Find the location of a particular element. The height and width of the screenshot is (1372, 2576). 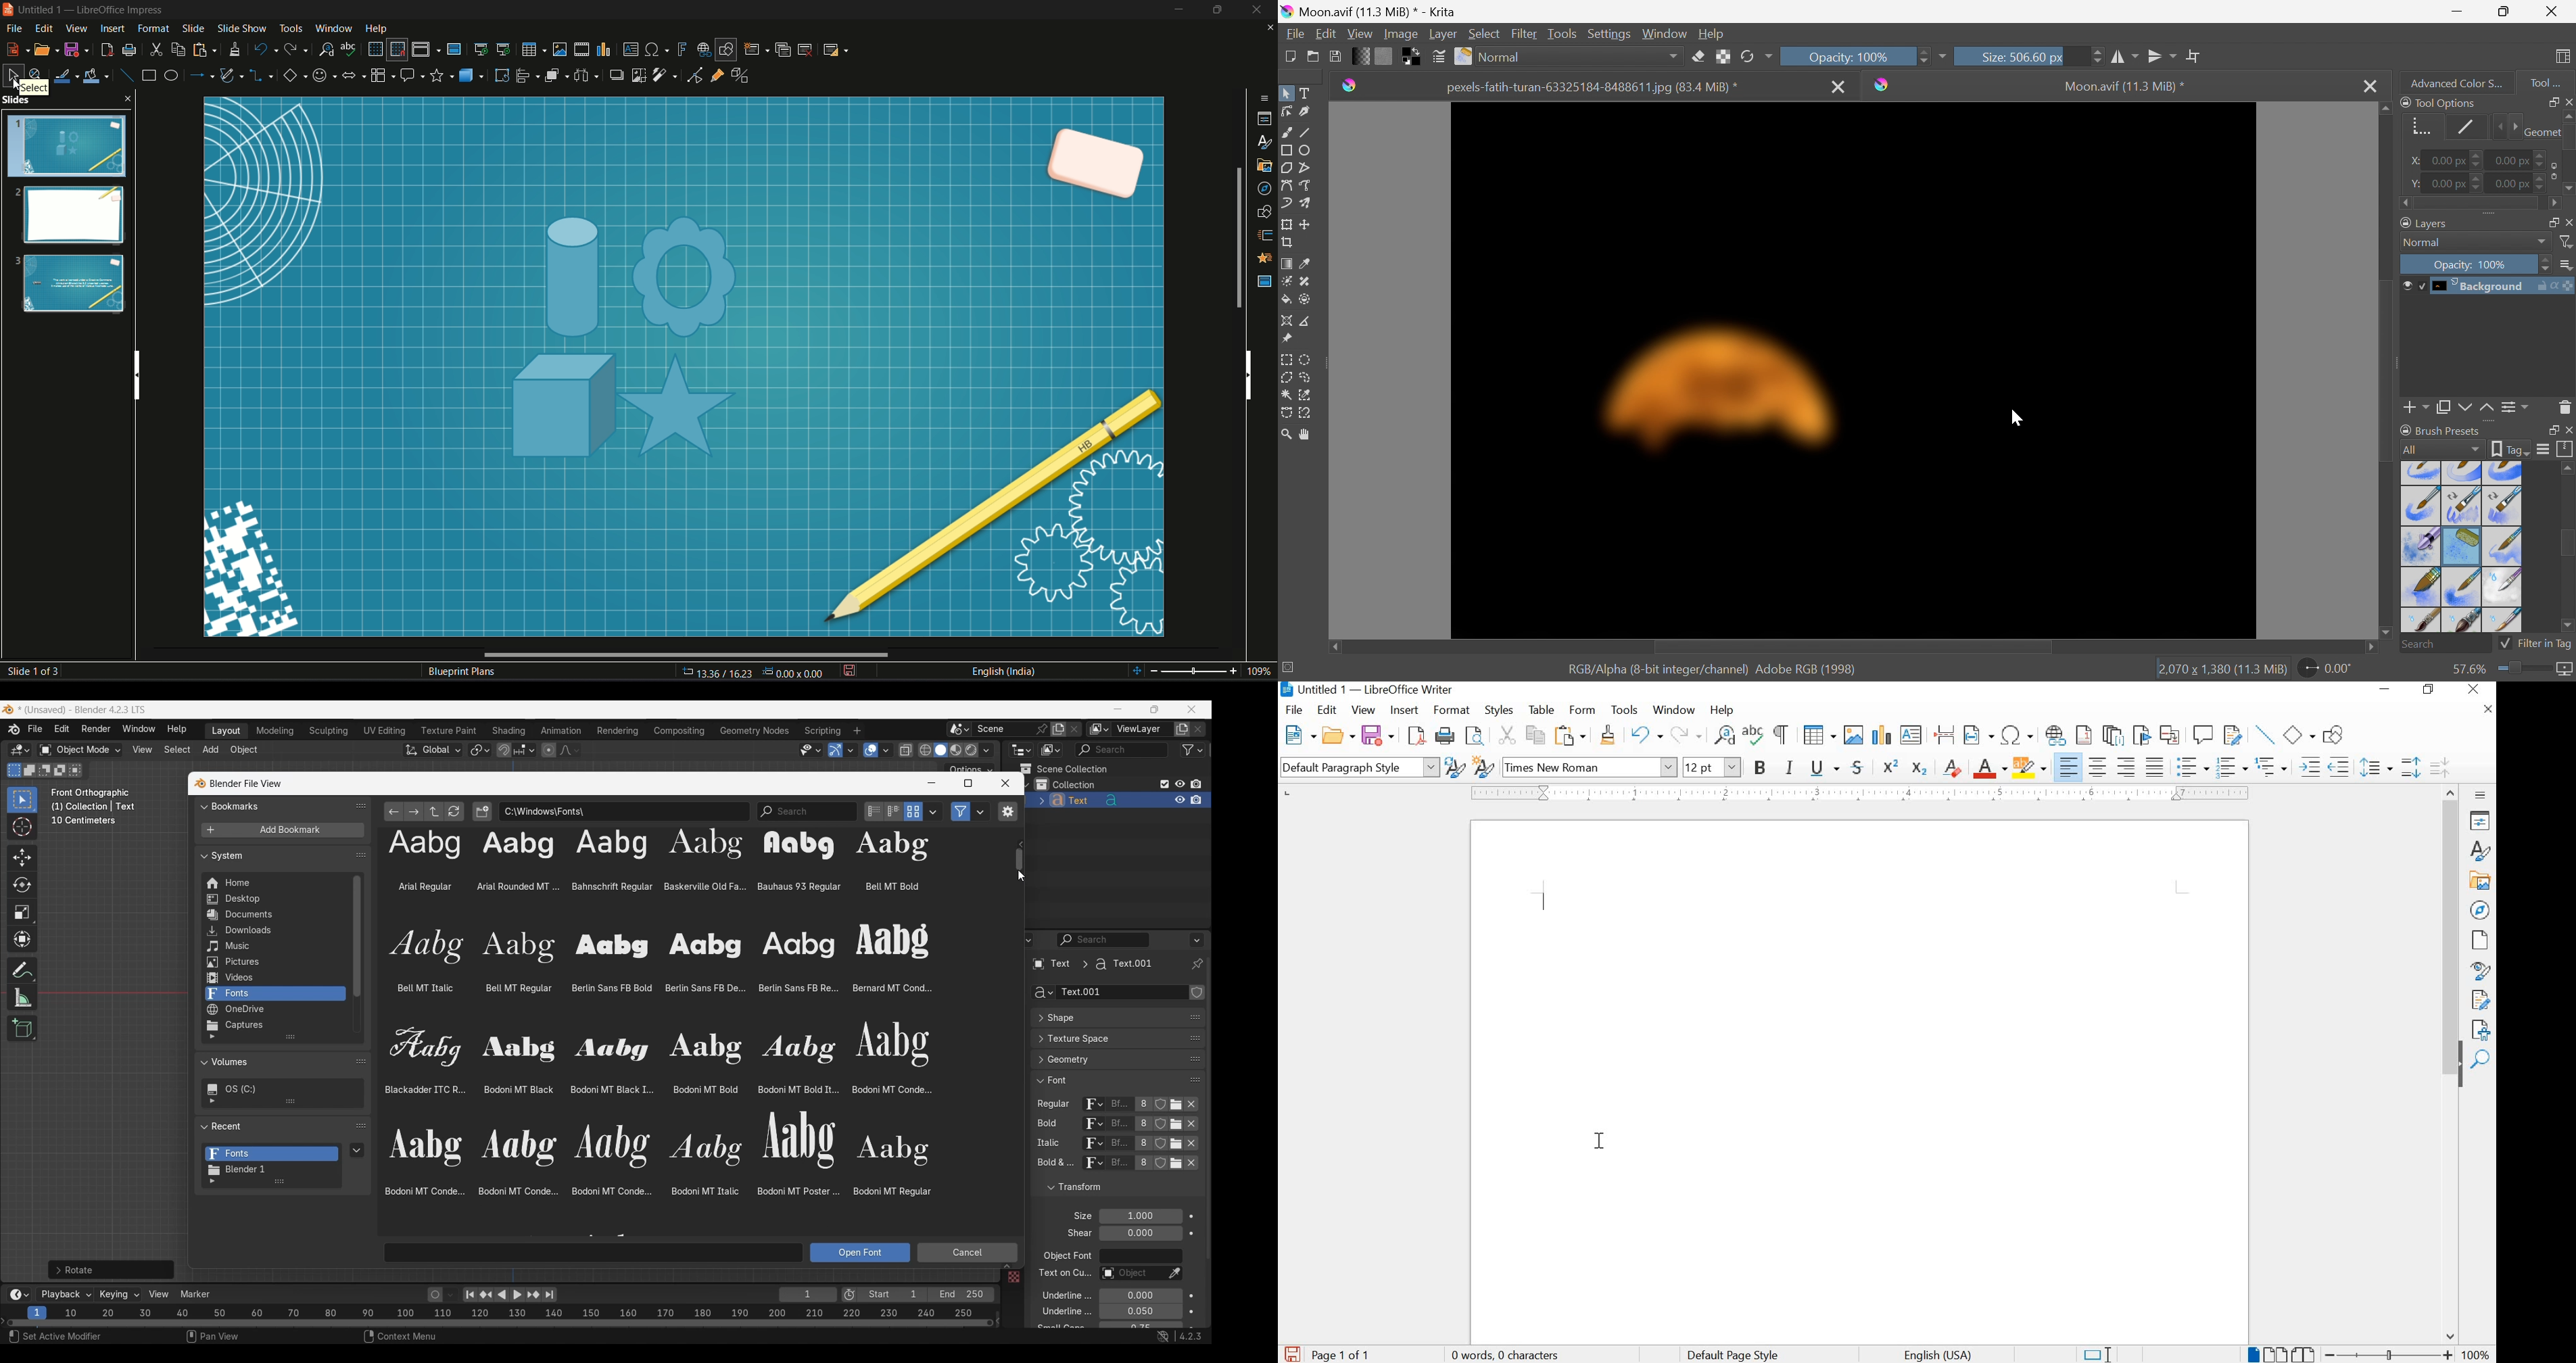

Advanced color is located at coordinates (2462, 82).